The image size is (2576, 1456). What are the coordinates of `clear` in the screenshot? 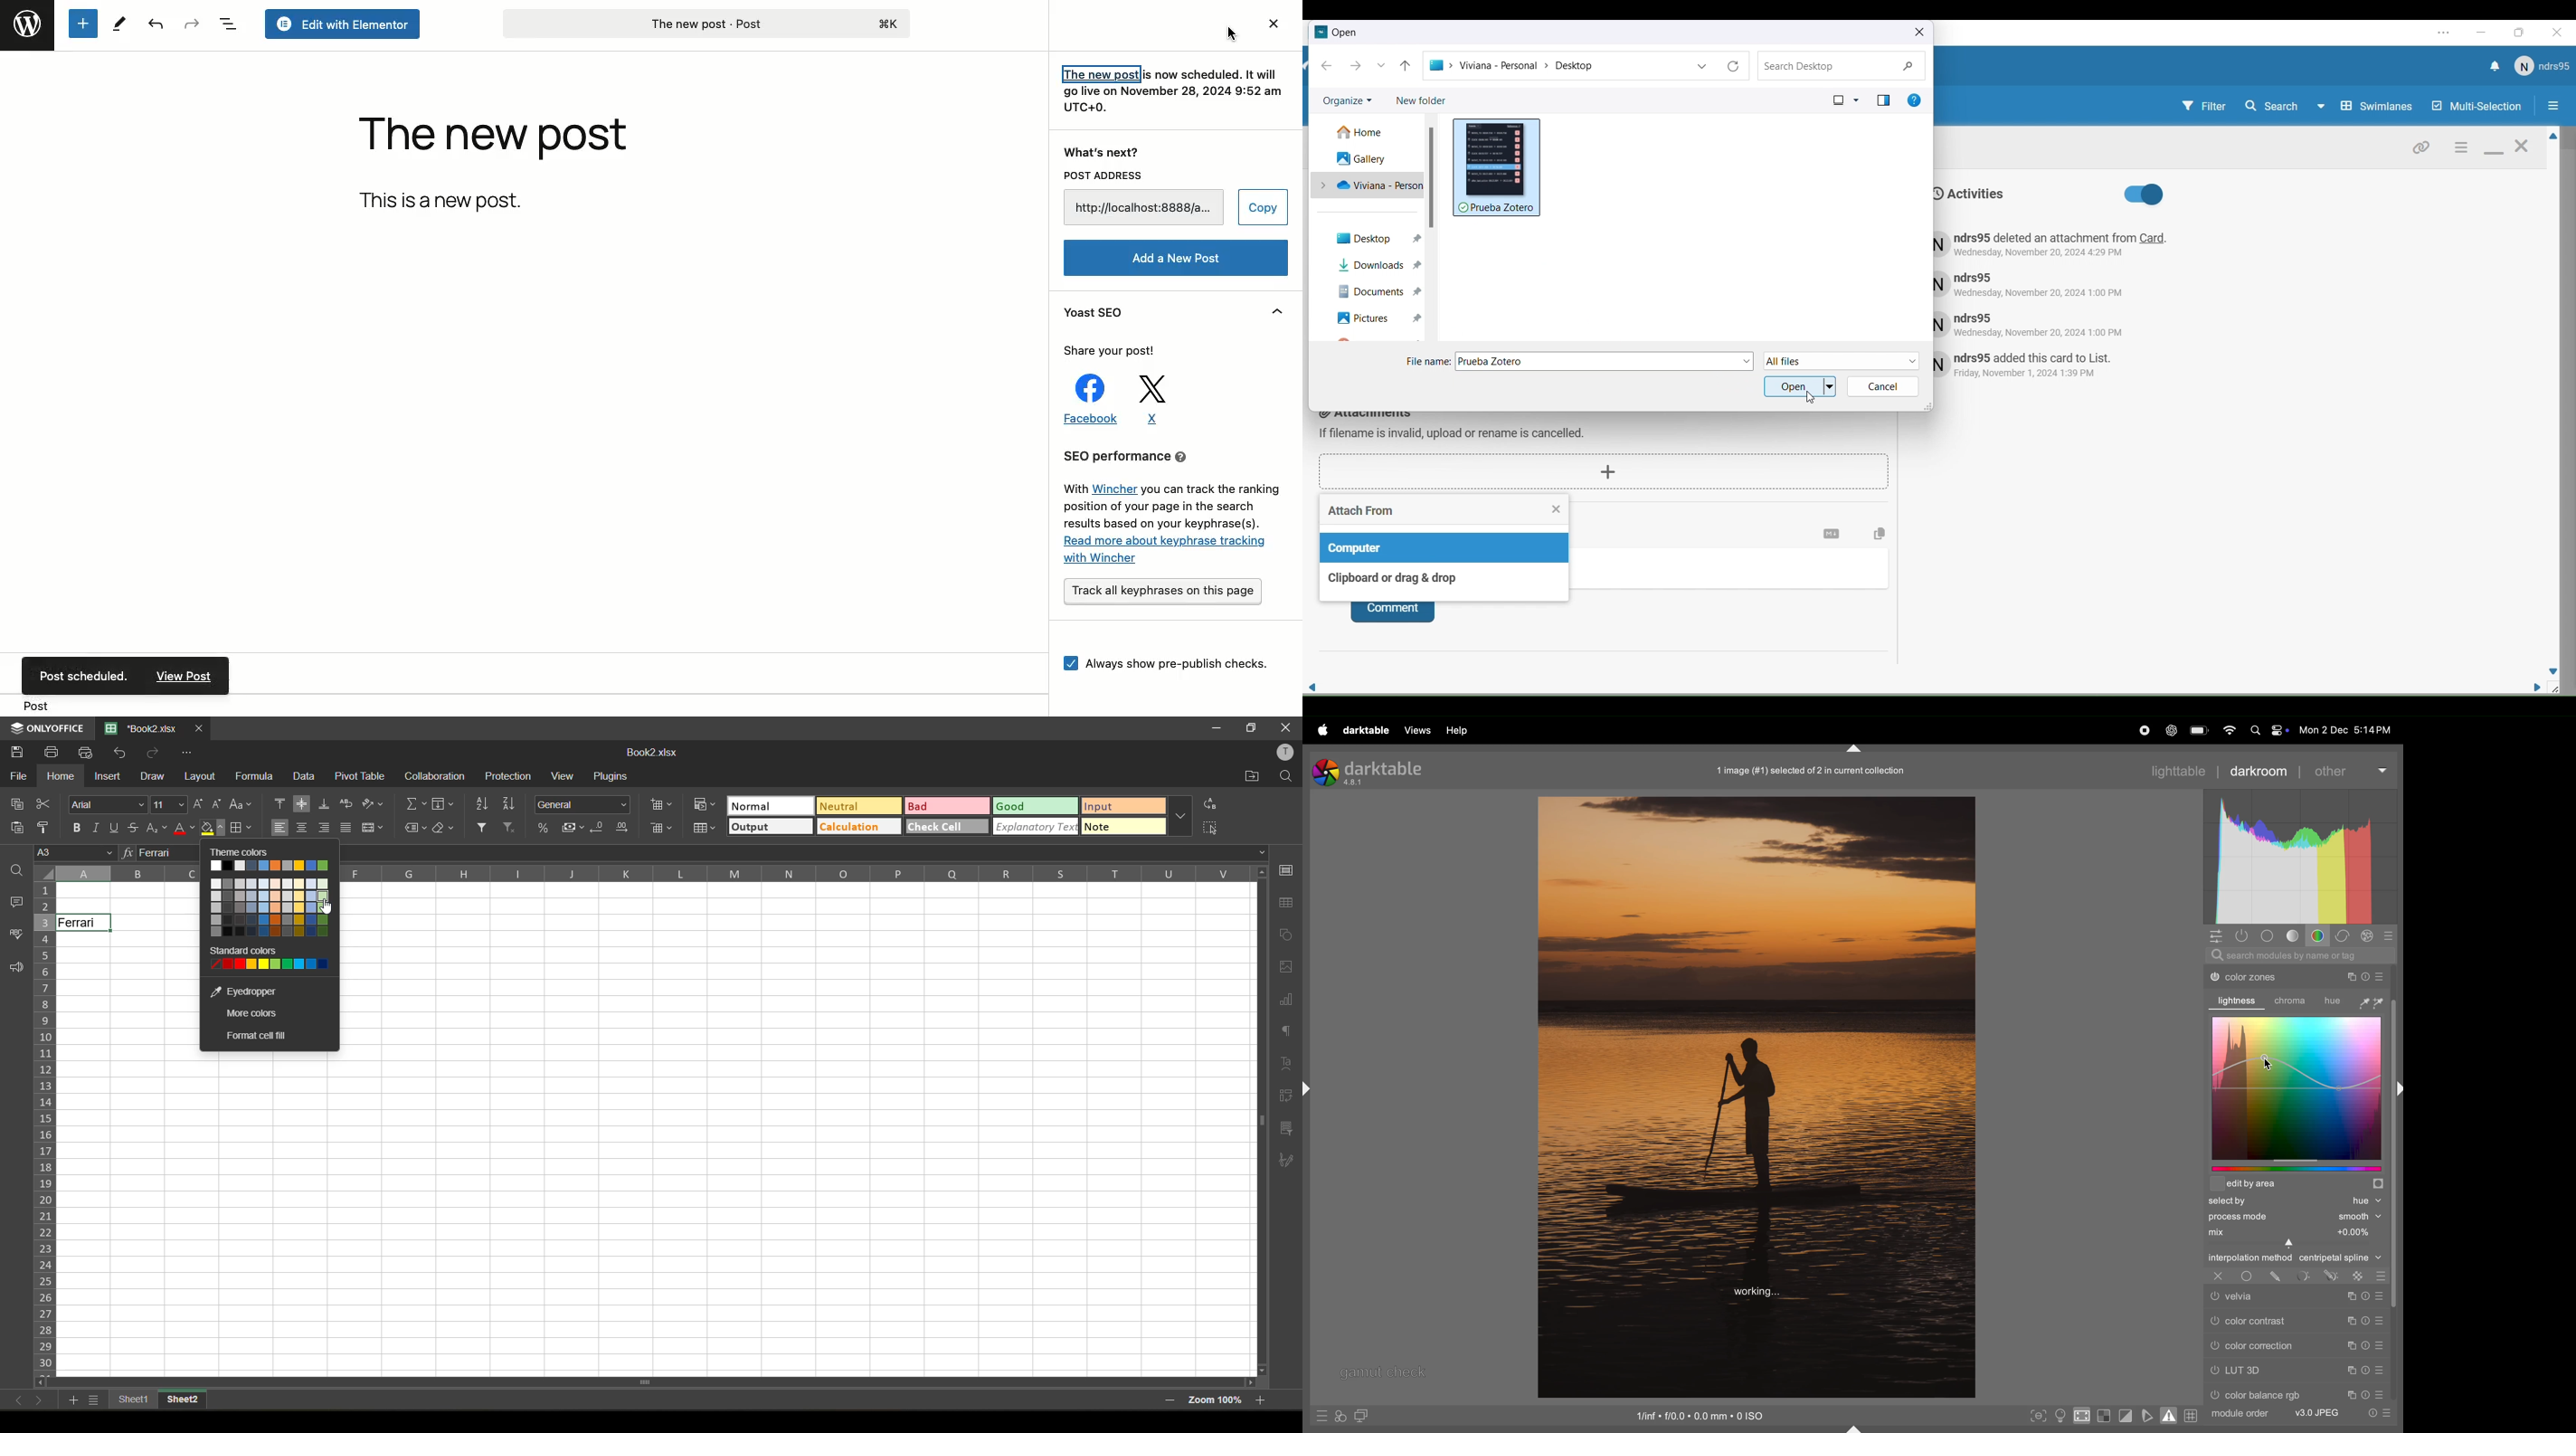 It's located at (445, 830).